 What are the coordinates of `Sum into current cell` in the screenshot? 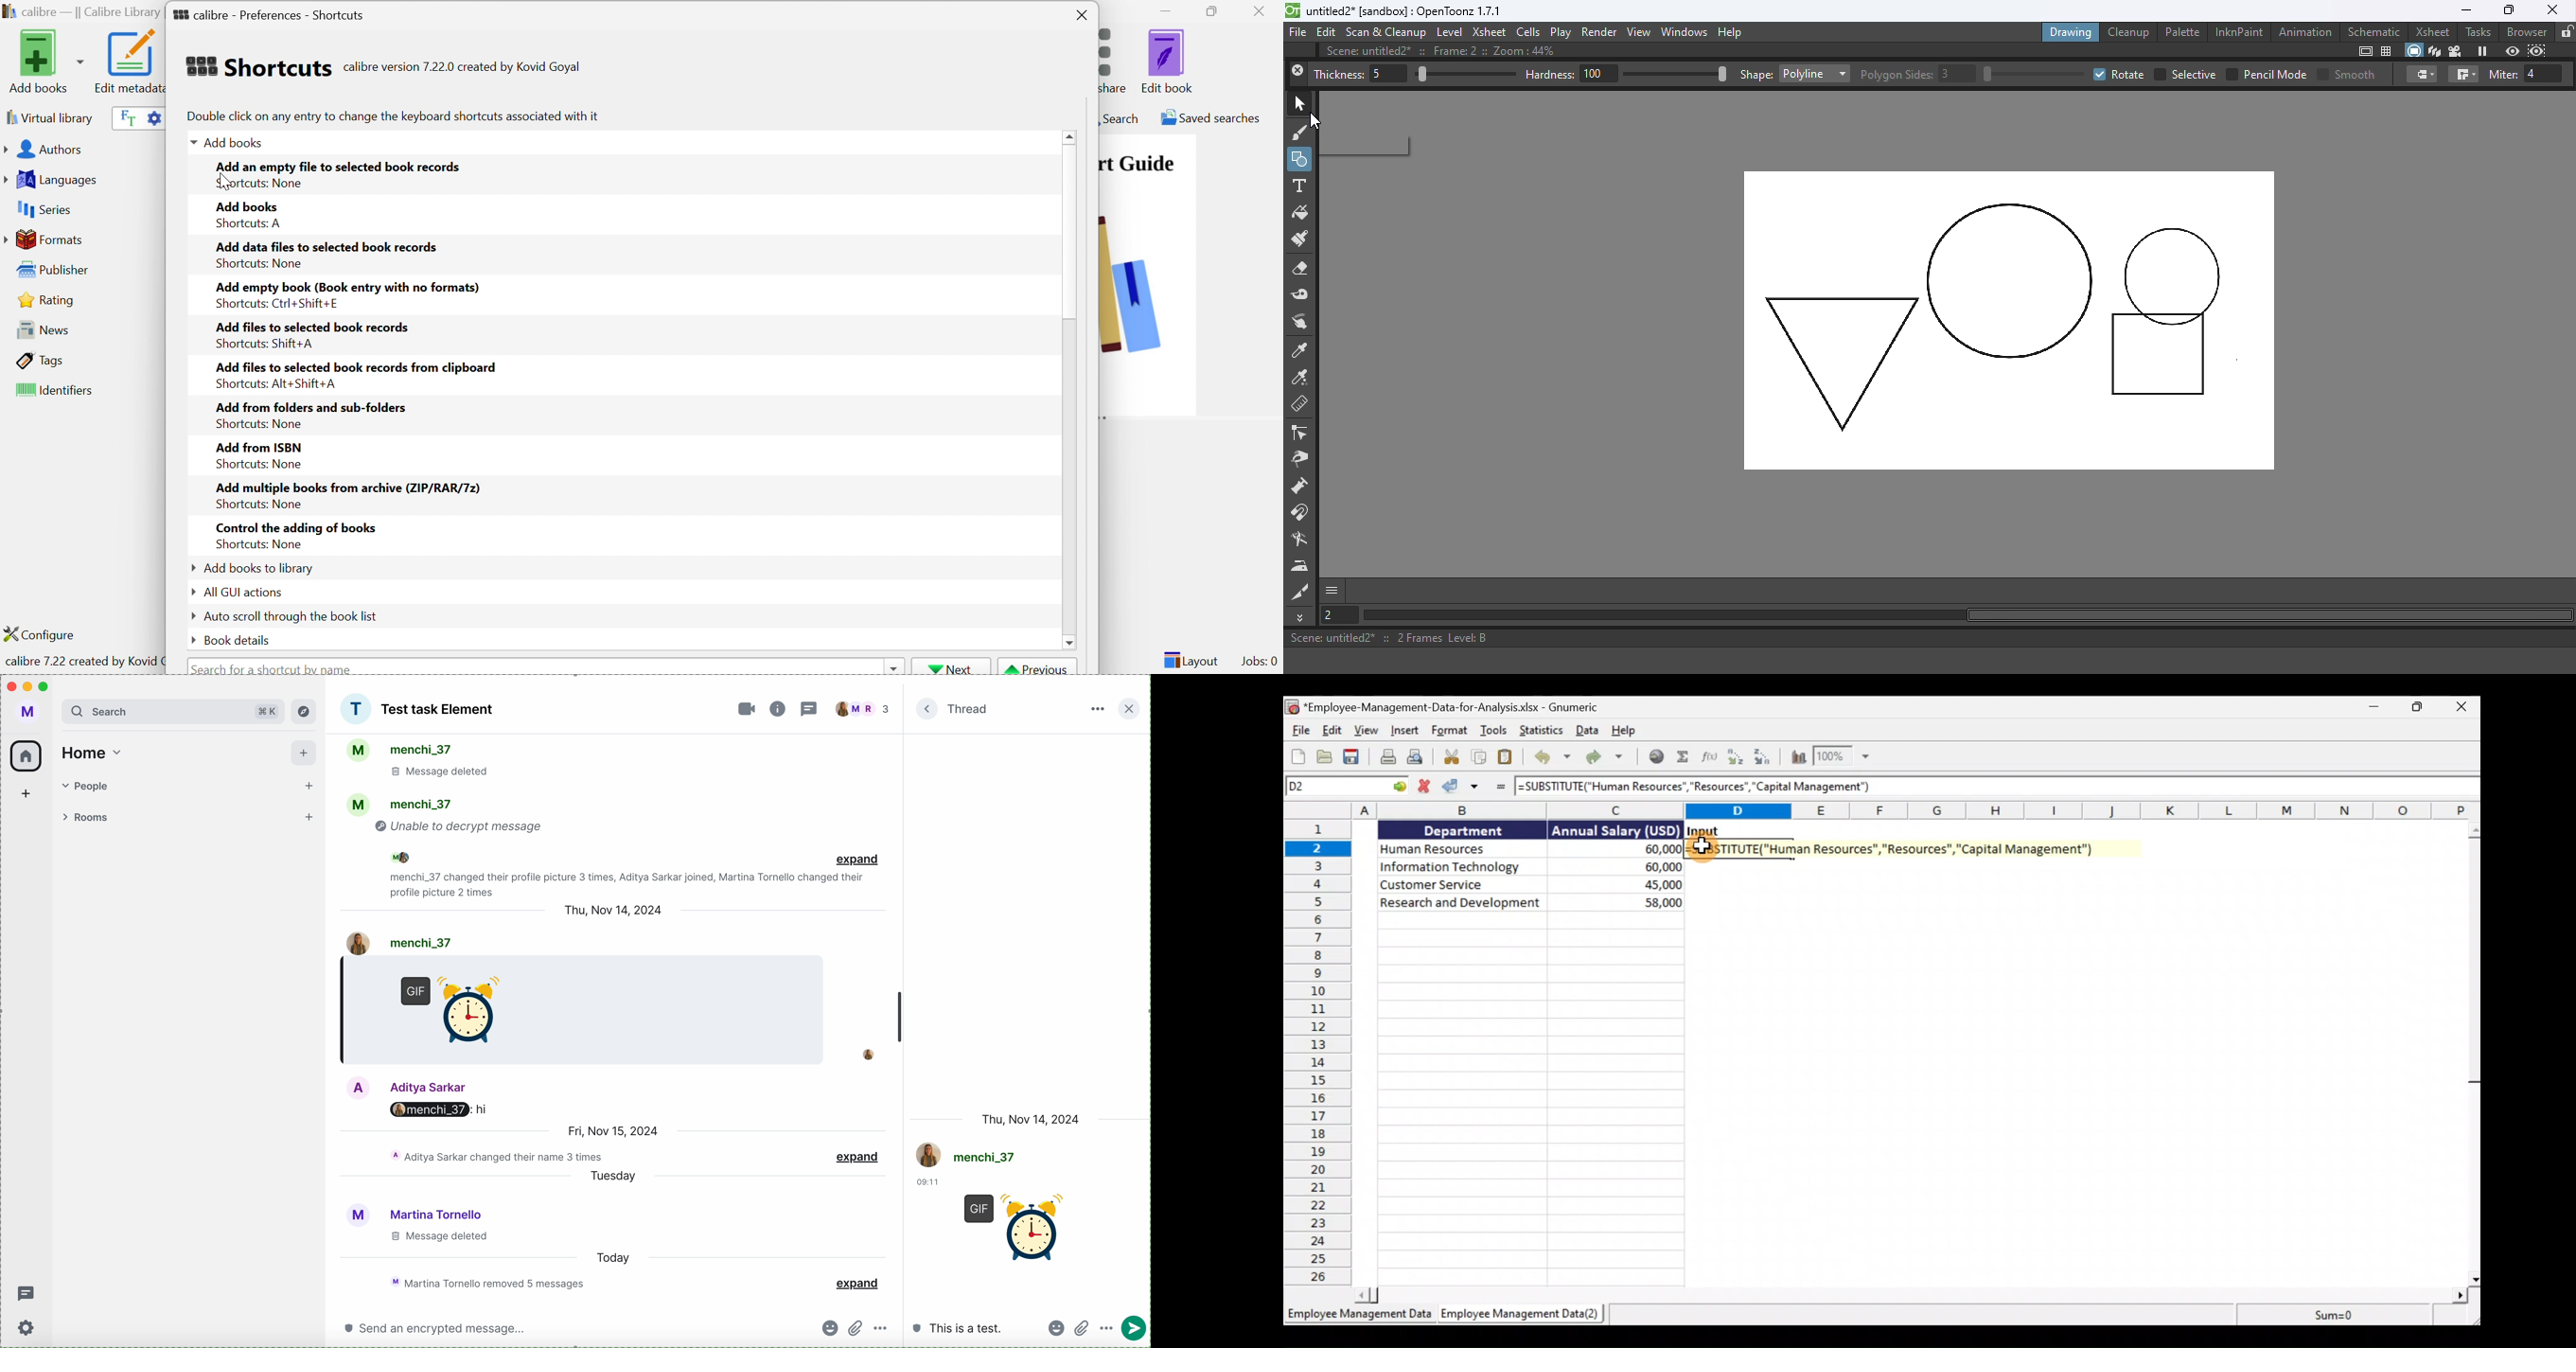 It's located at (1683, 758).